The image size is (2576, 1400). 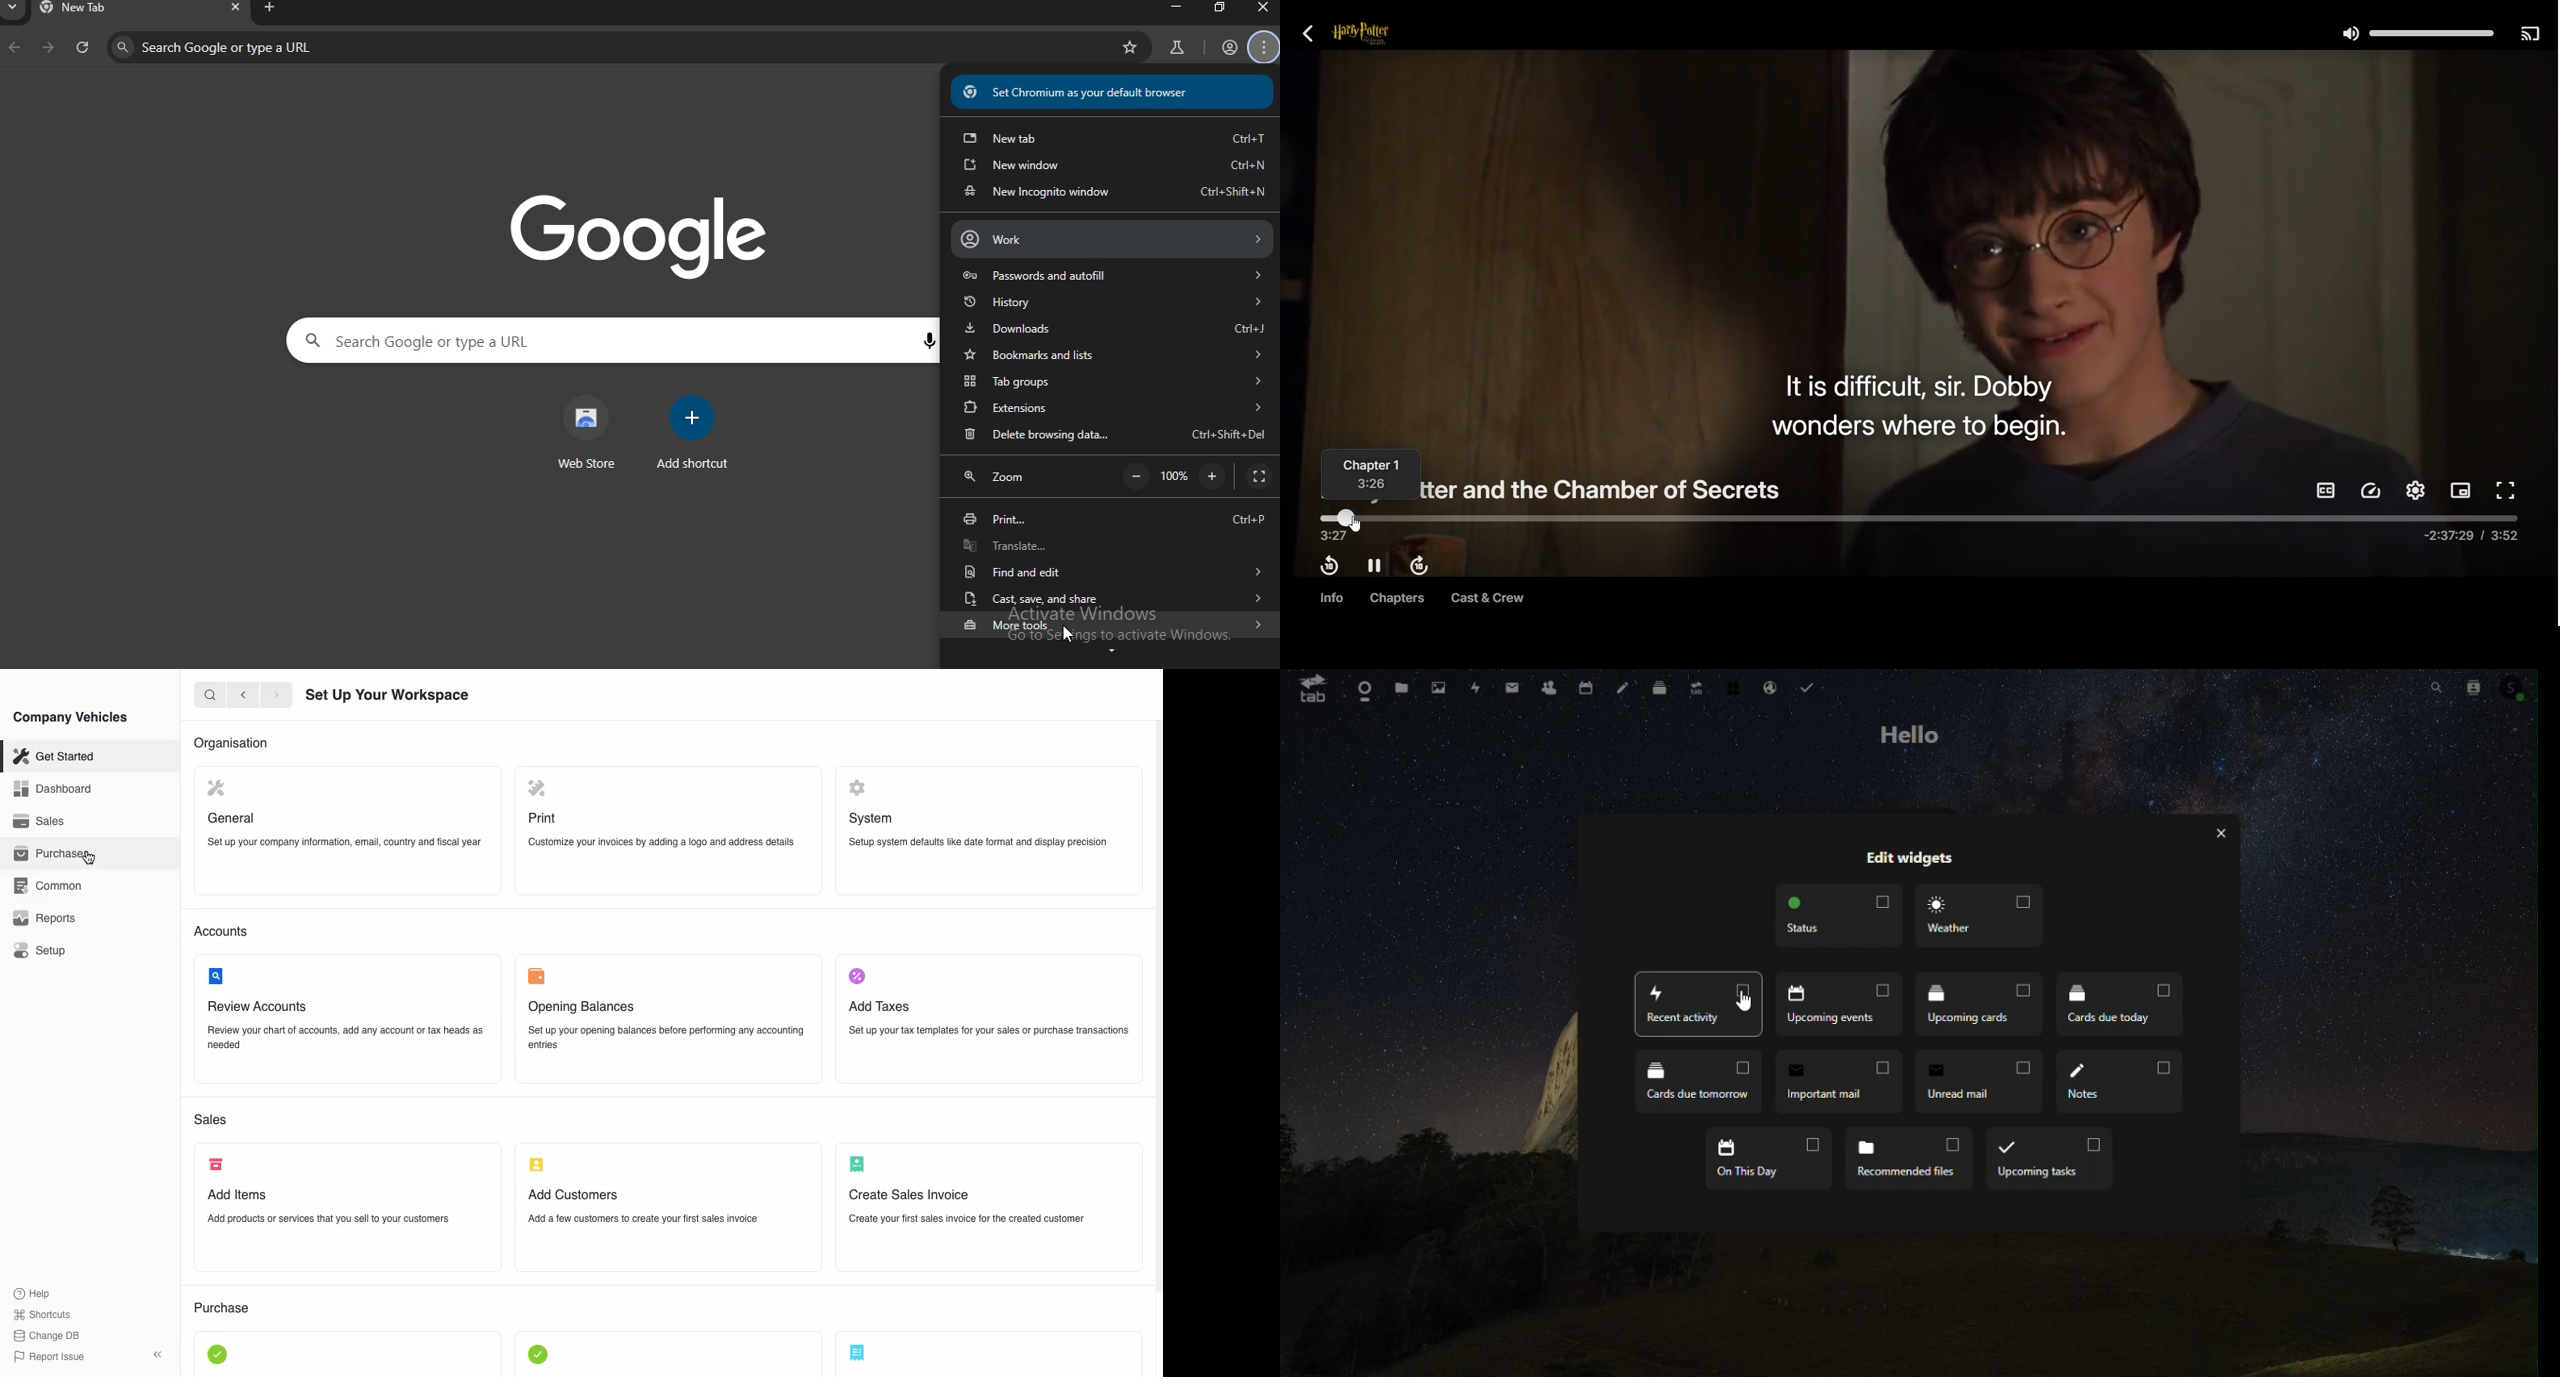 I want to click on edit widgets, so click(x=1909, y=859).